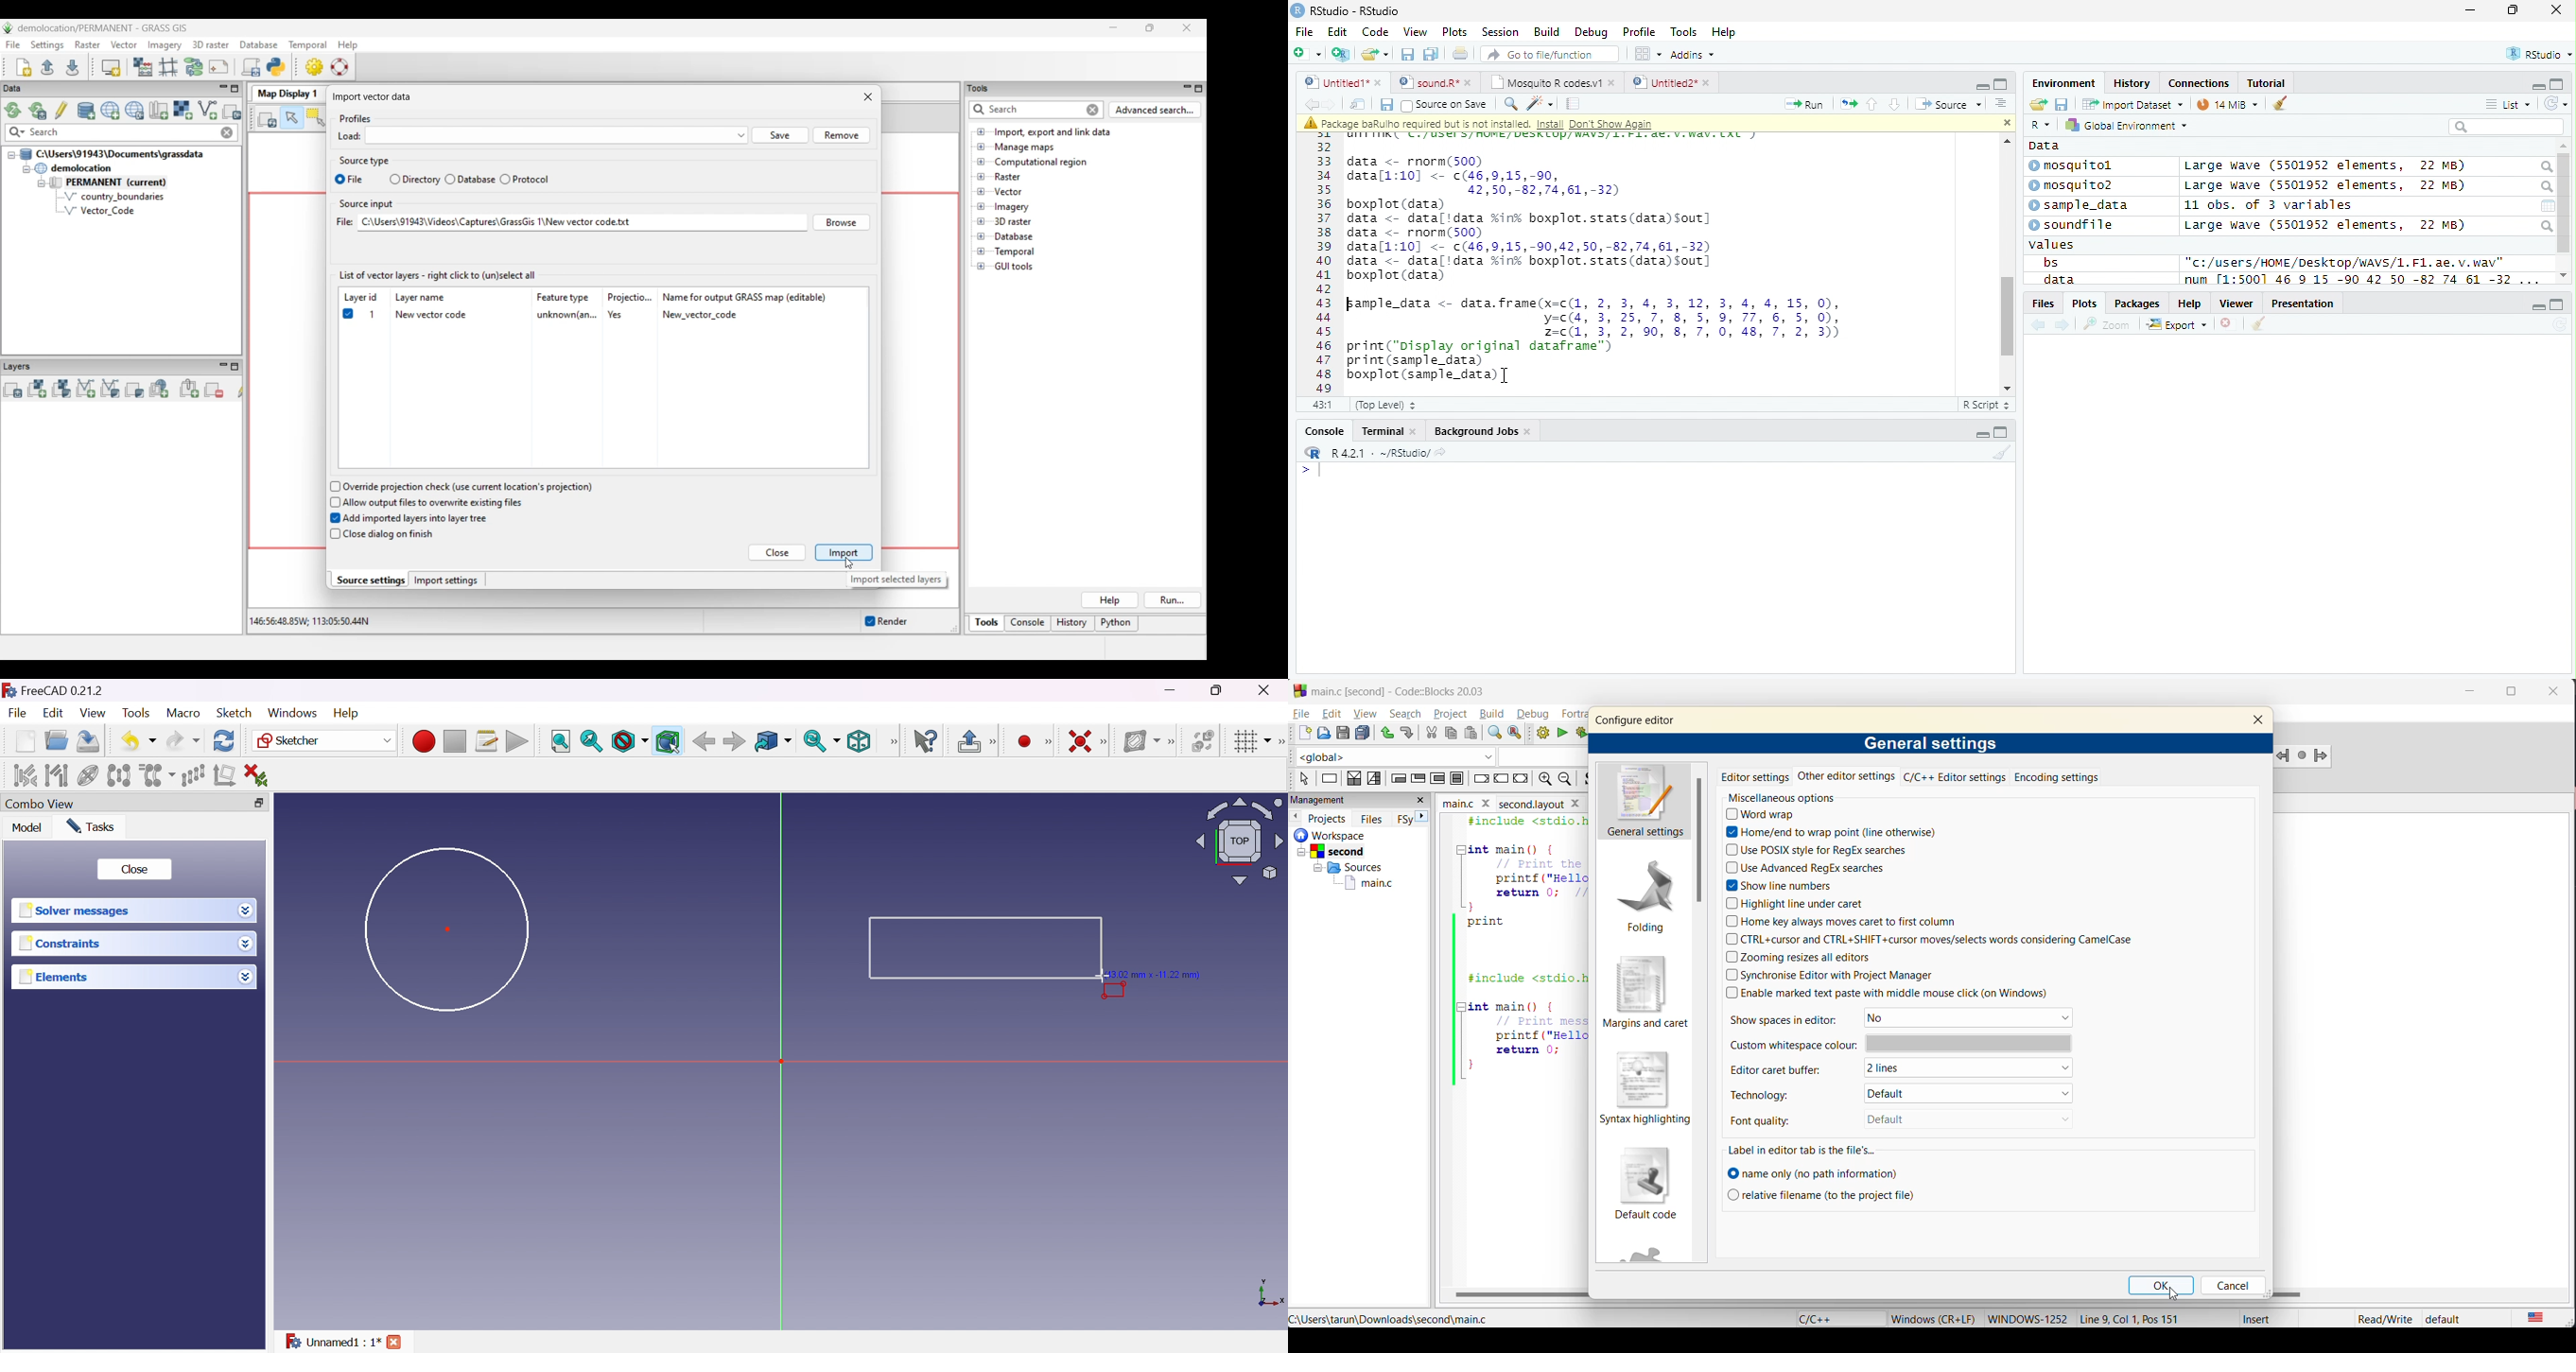 The width and height of the screenshot is (2576, 1372). I want to click on mosquito1, so click(2074, 166).